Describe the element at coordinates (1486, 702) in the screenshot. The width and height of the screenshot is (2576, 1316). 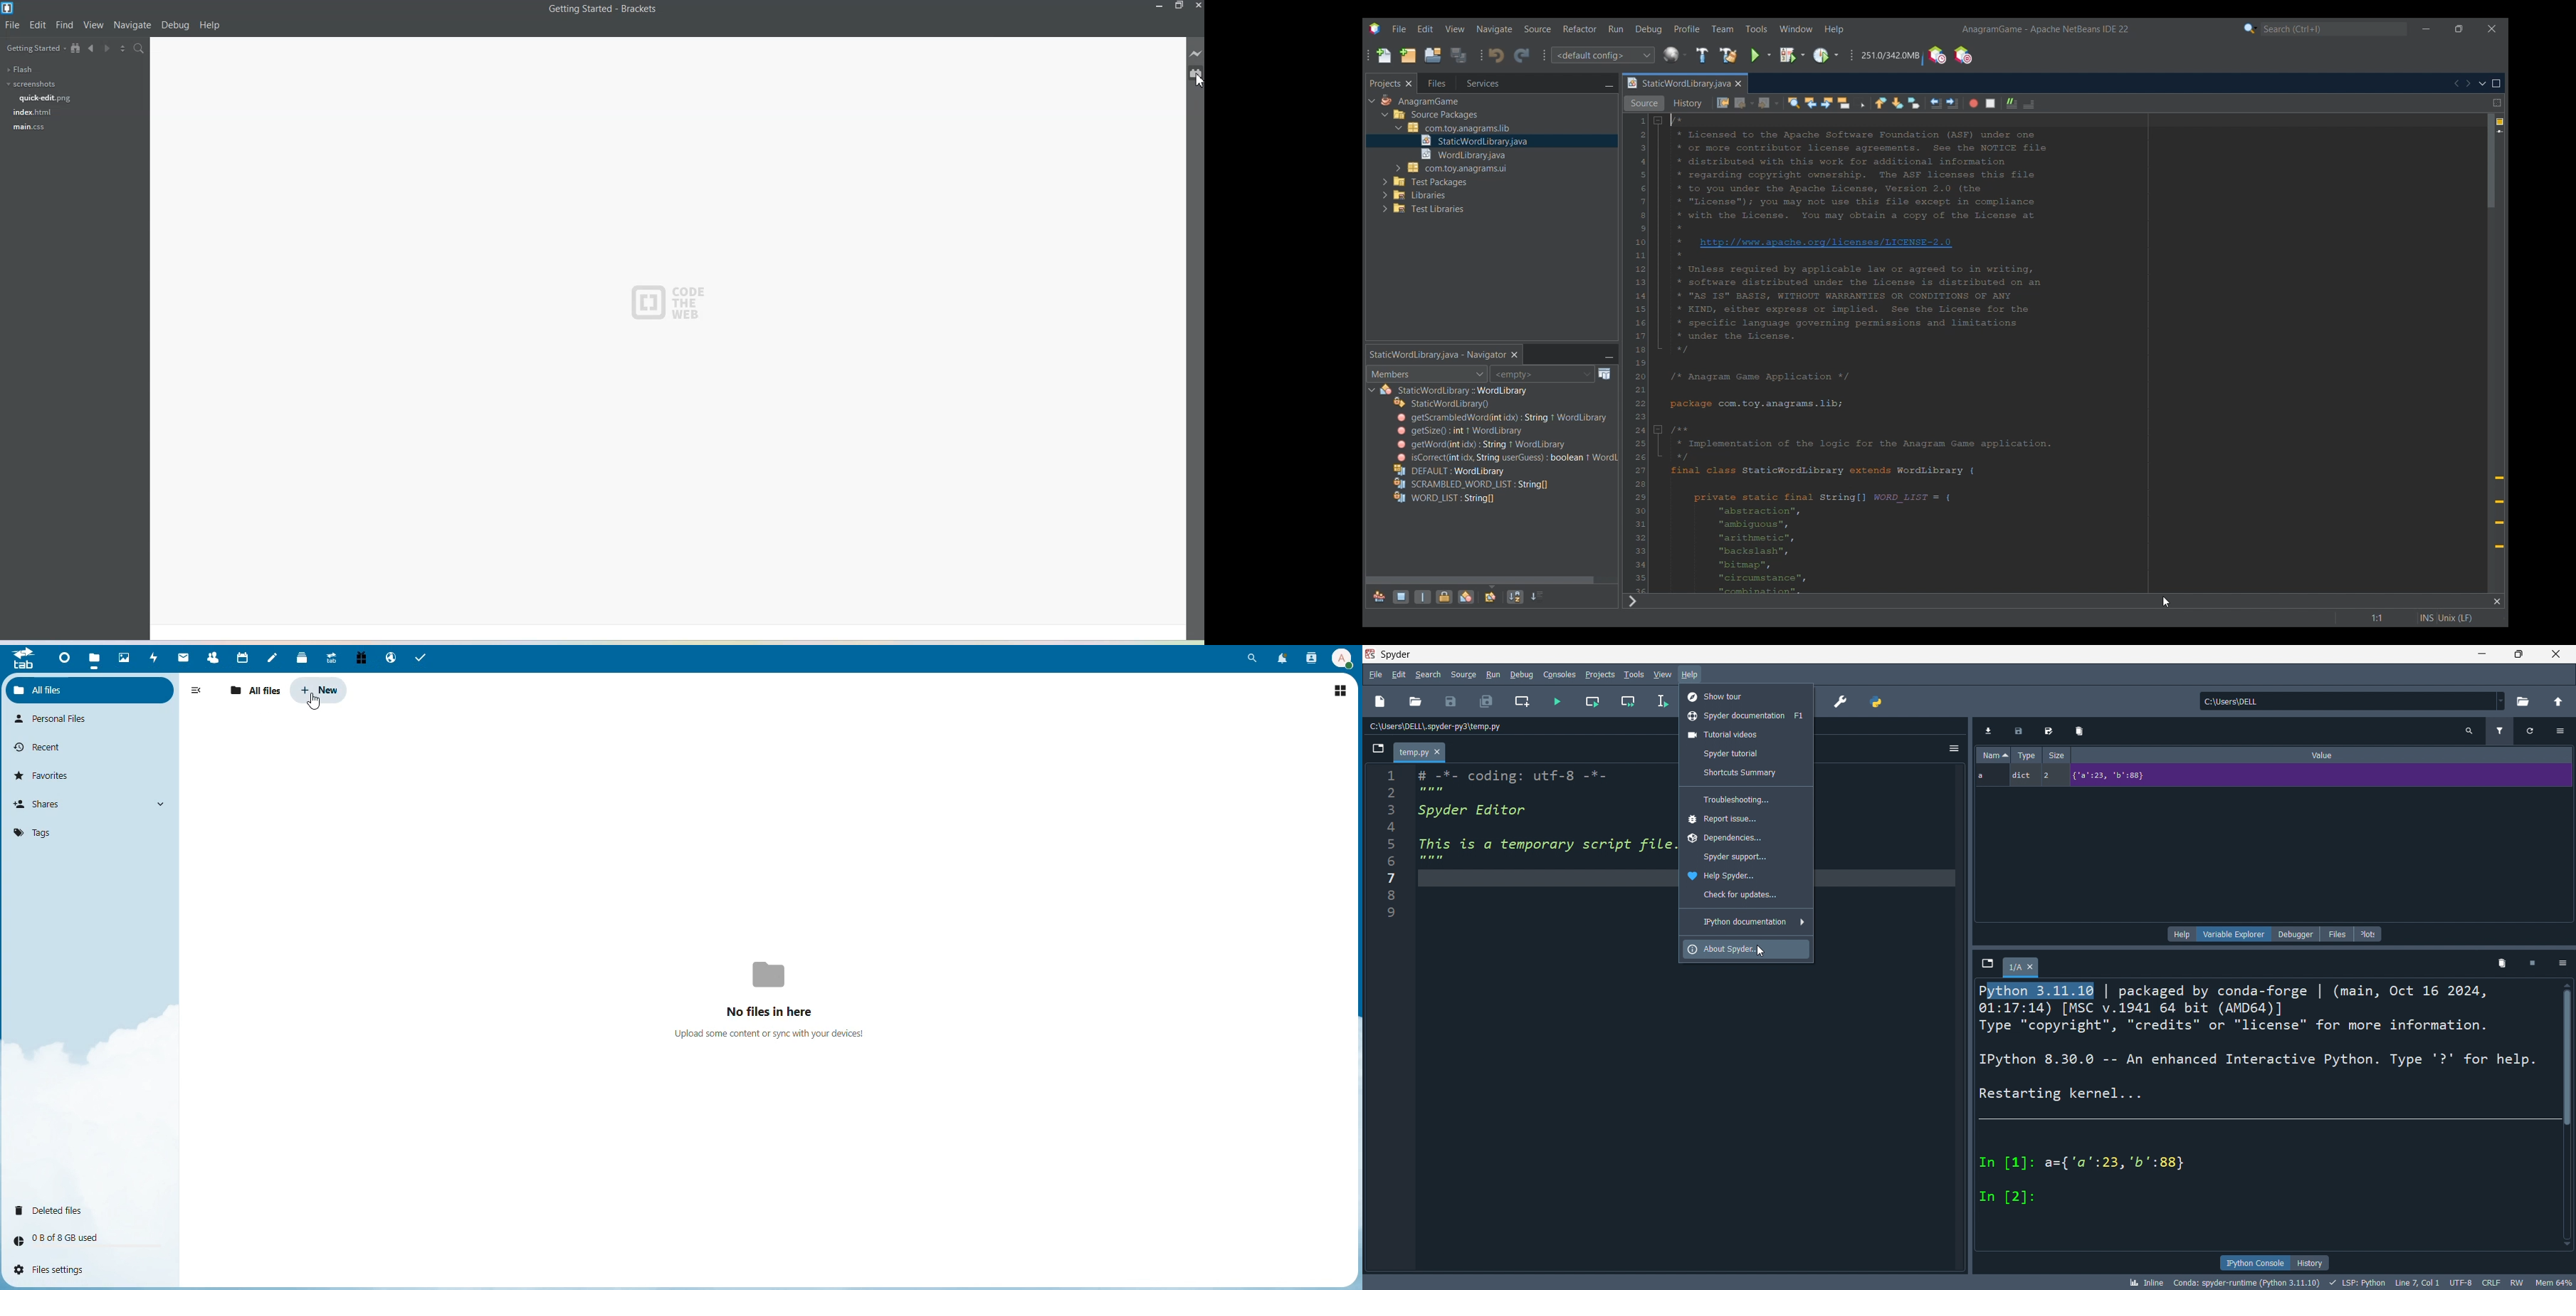
I see `save all` at that location.